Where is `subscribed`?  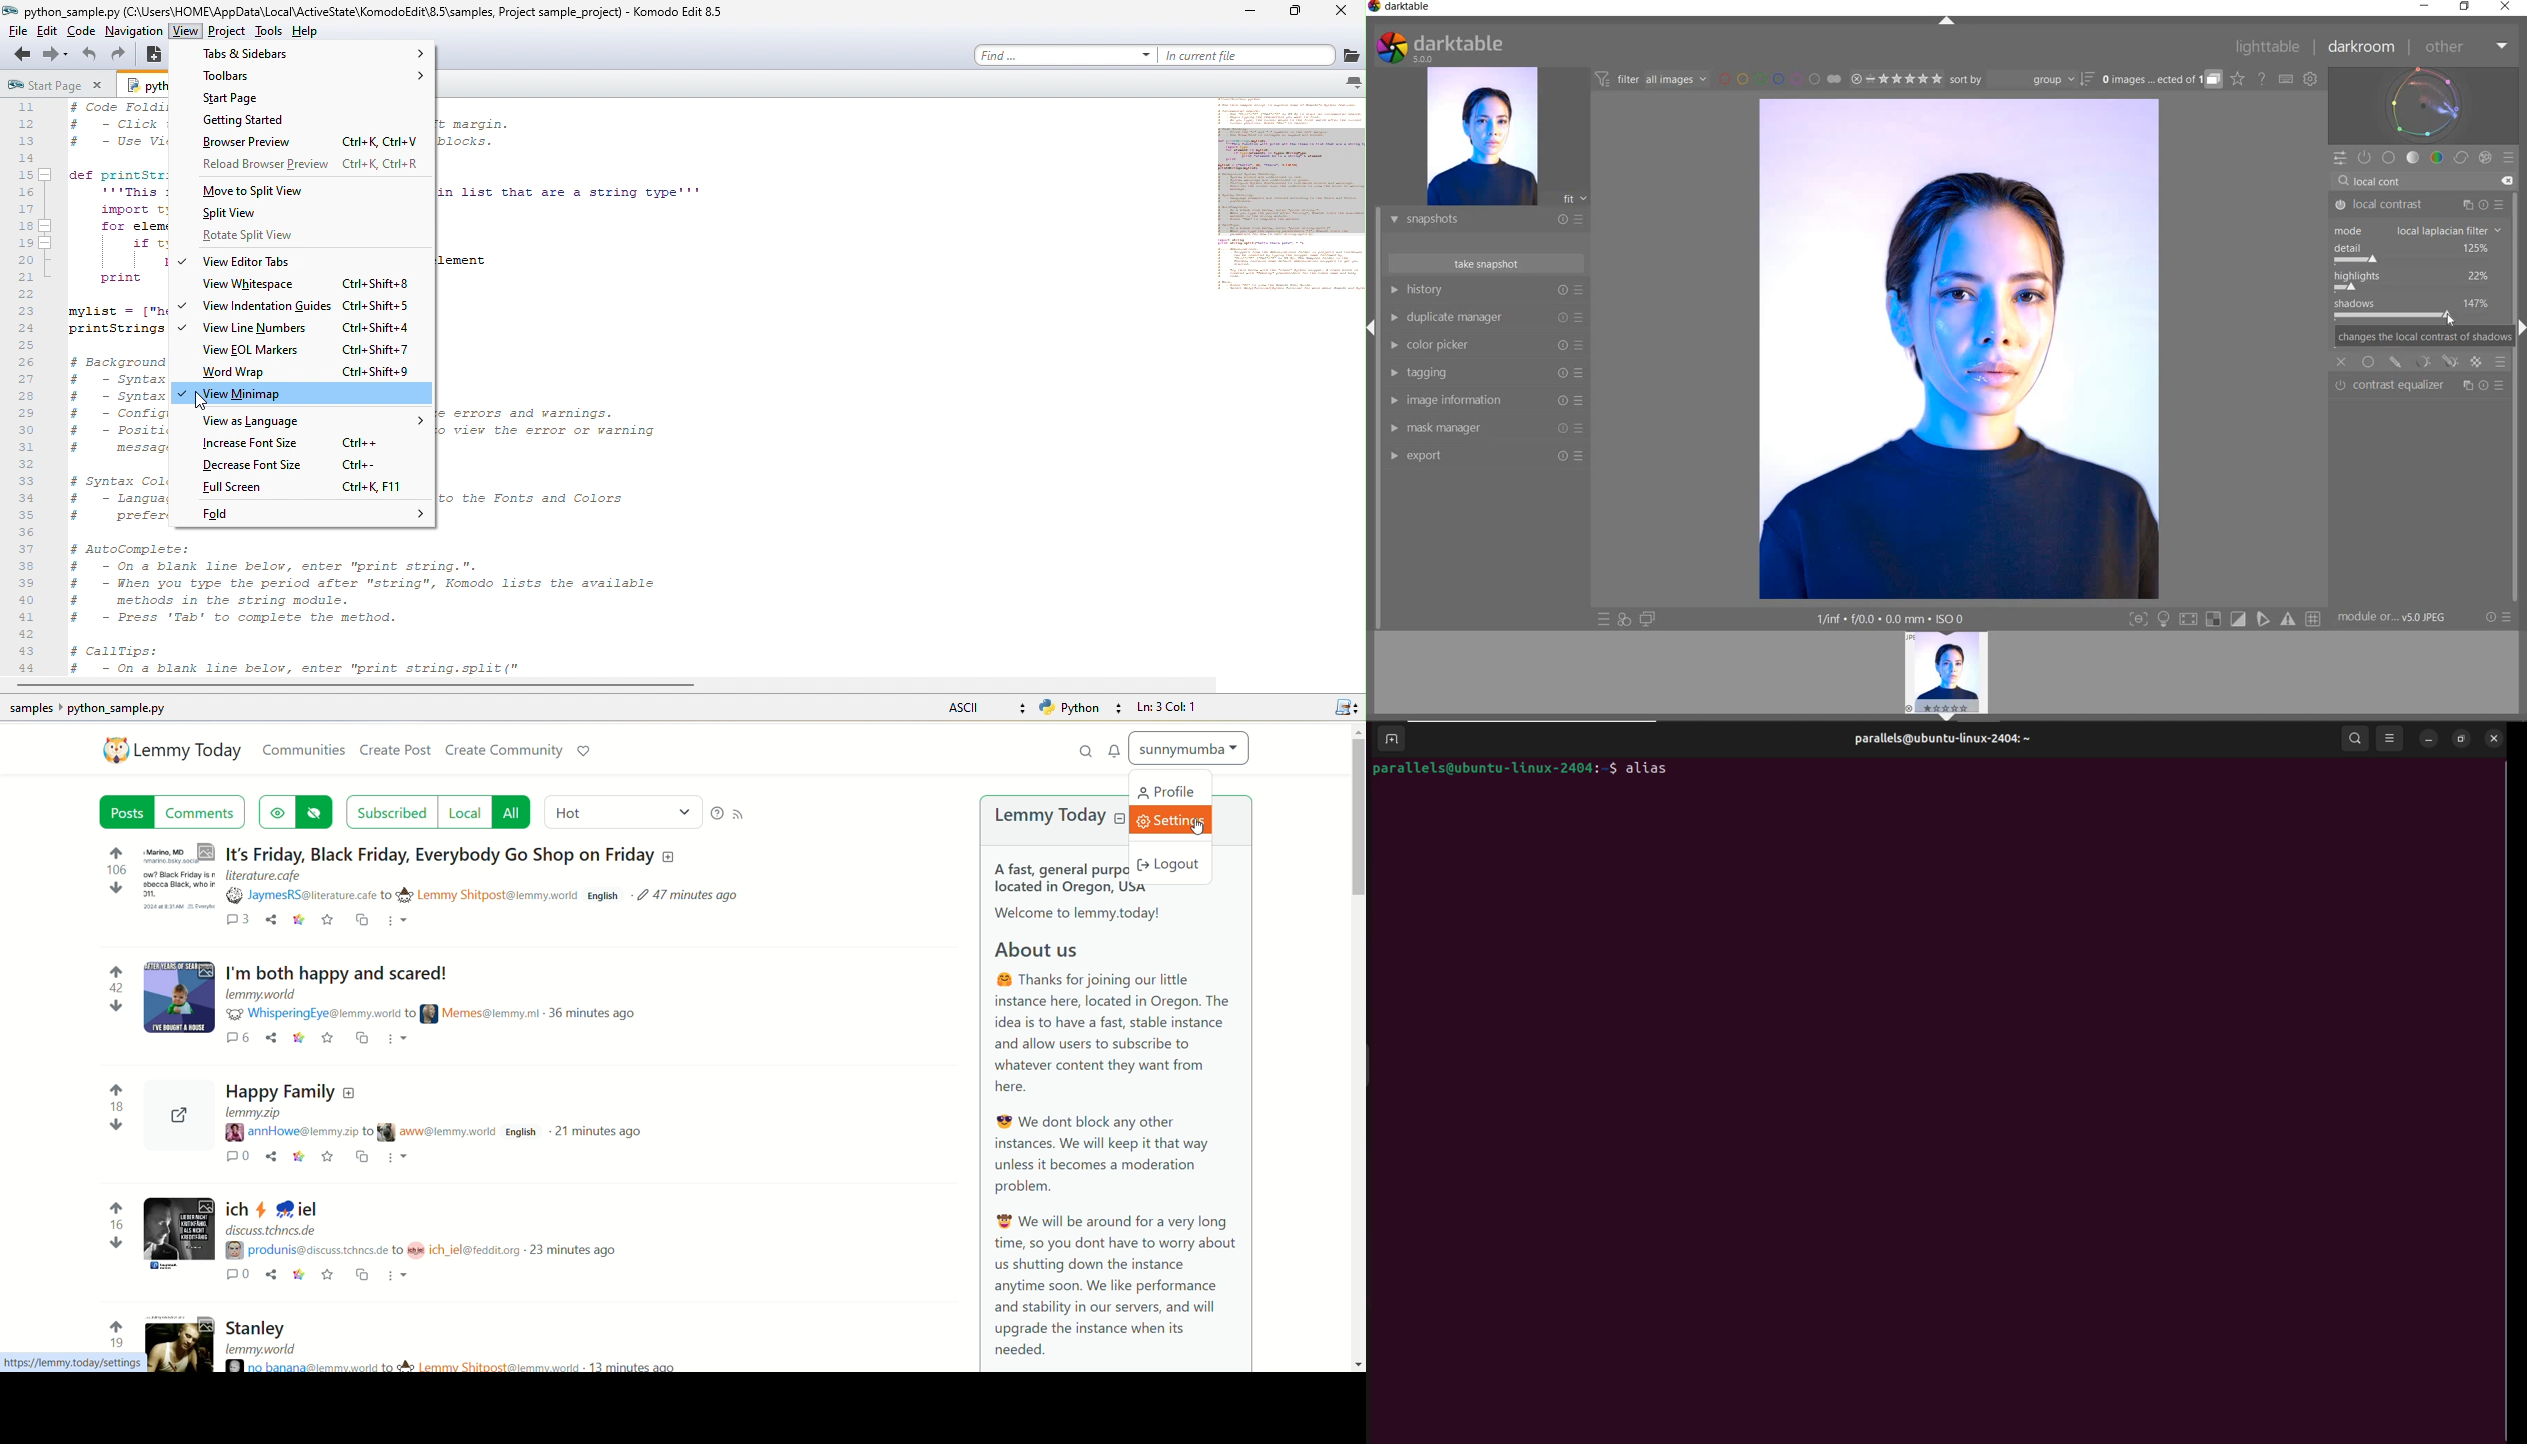
subscribed is located at coordinates (391, 812).